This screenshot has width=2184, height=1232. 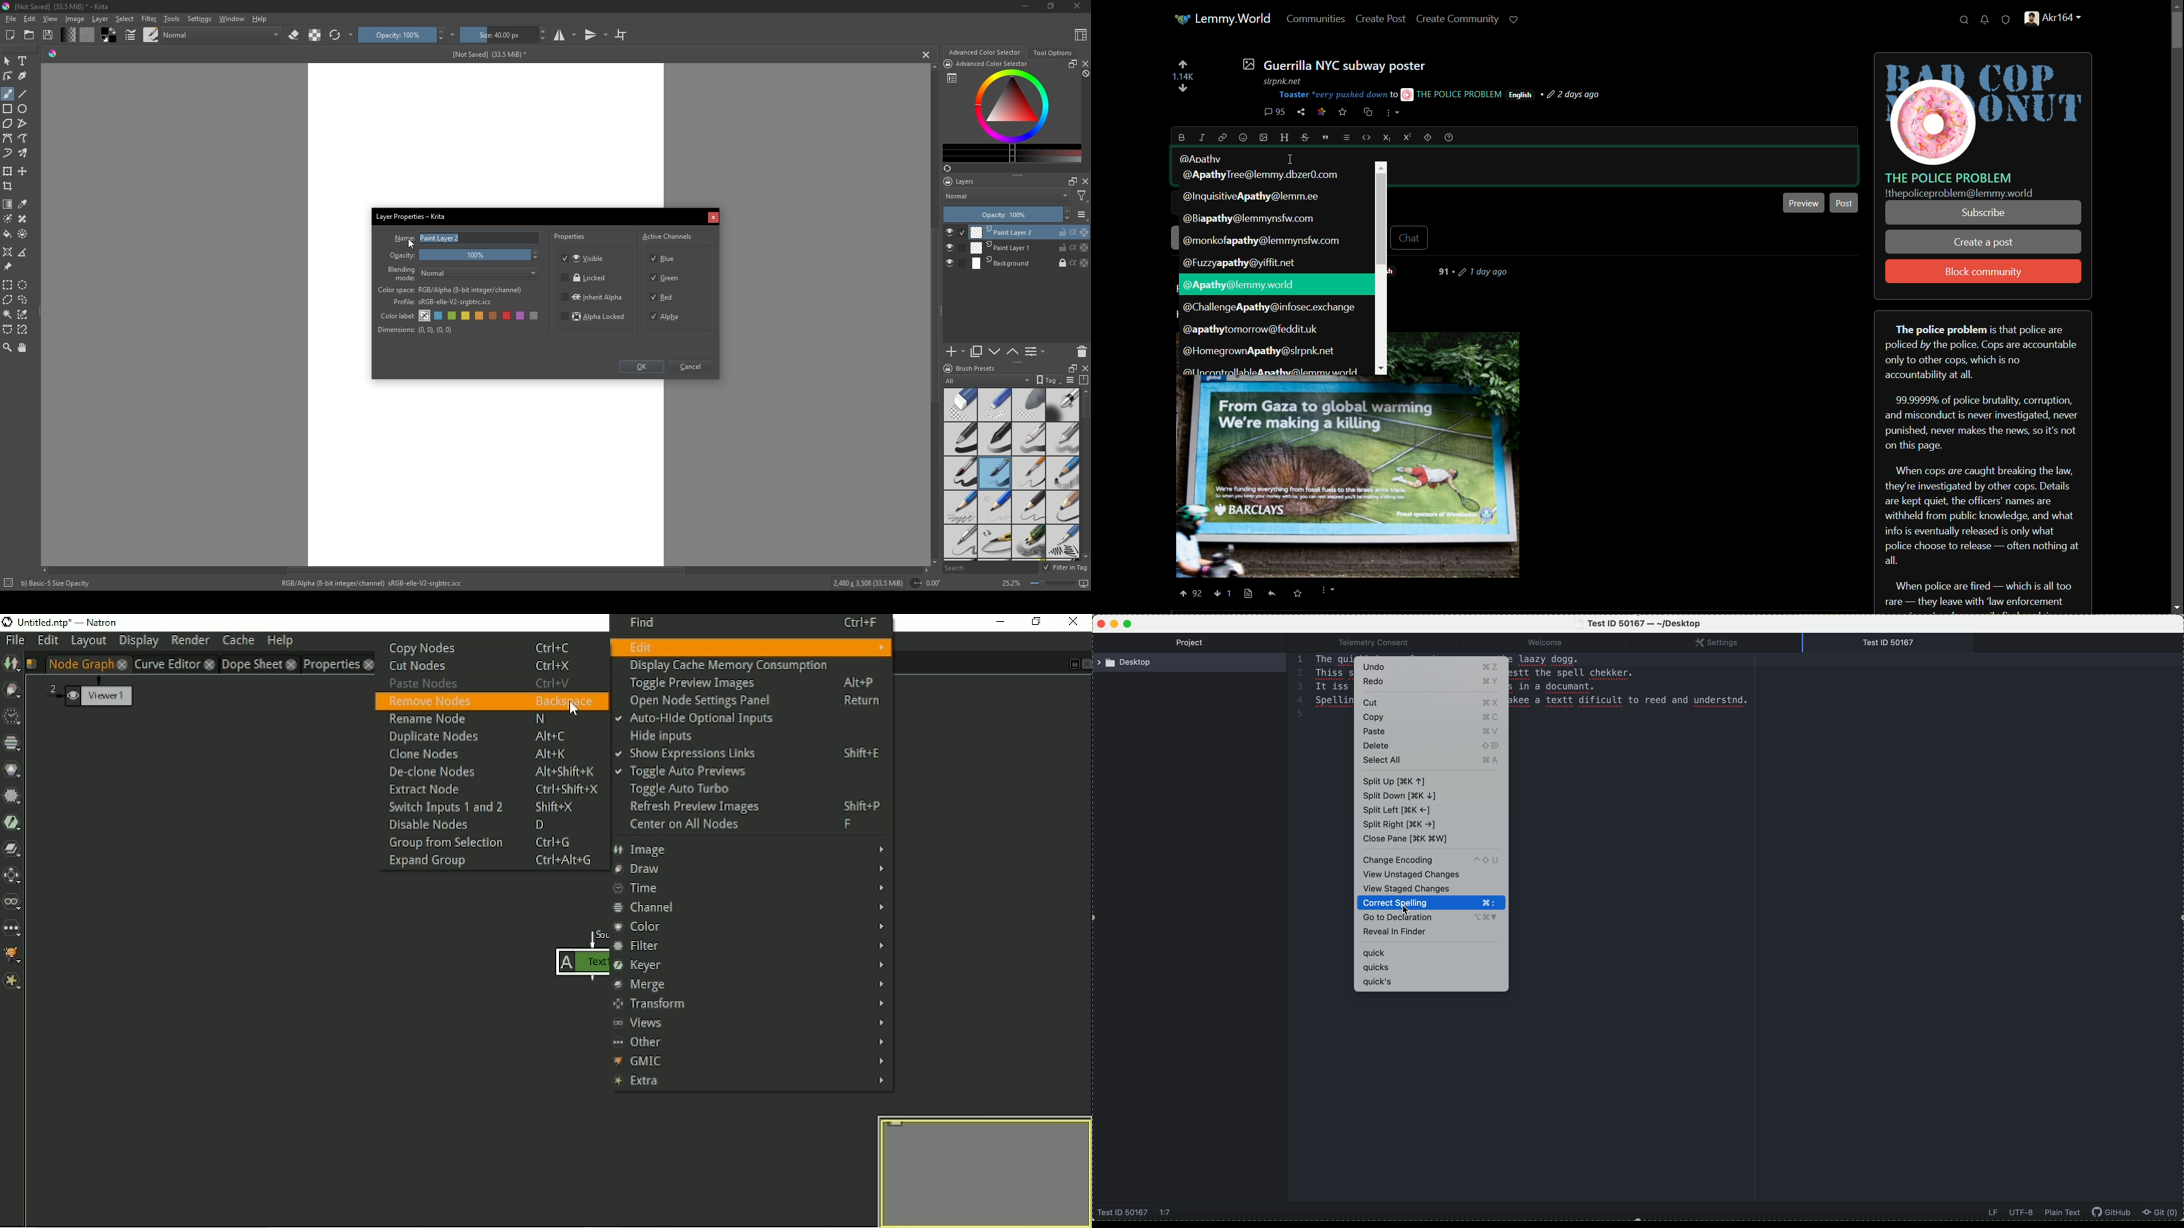 I want to click on magic wand, so click(x=7, y=314).